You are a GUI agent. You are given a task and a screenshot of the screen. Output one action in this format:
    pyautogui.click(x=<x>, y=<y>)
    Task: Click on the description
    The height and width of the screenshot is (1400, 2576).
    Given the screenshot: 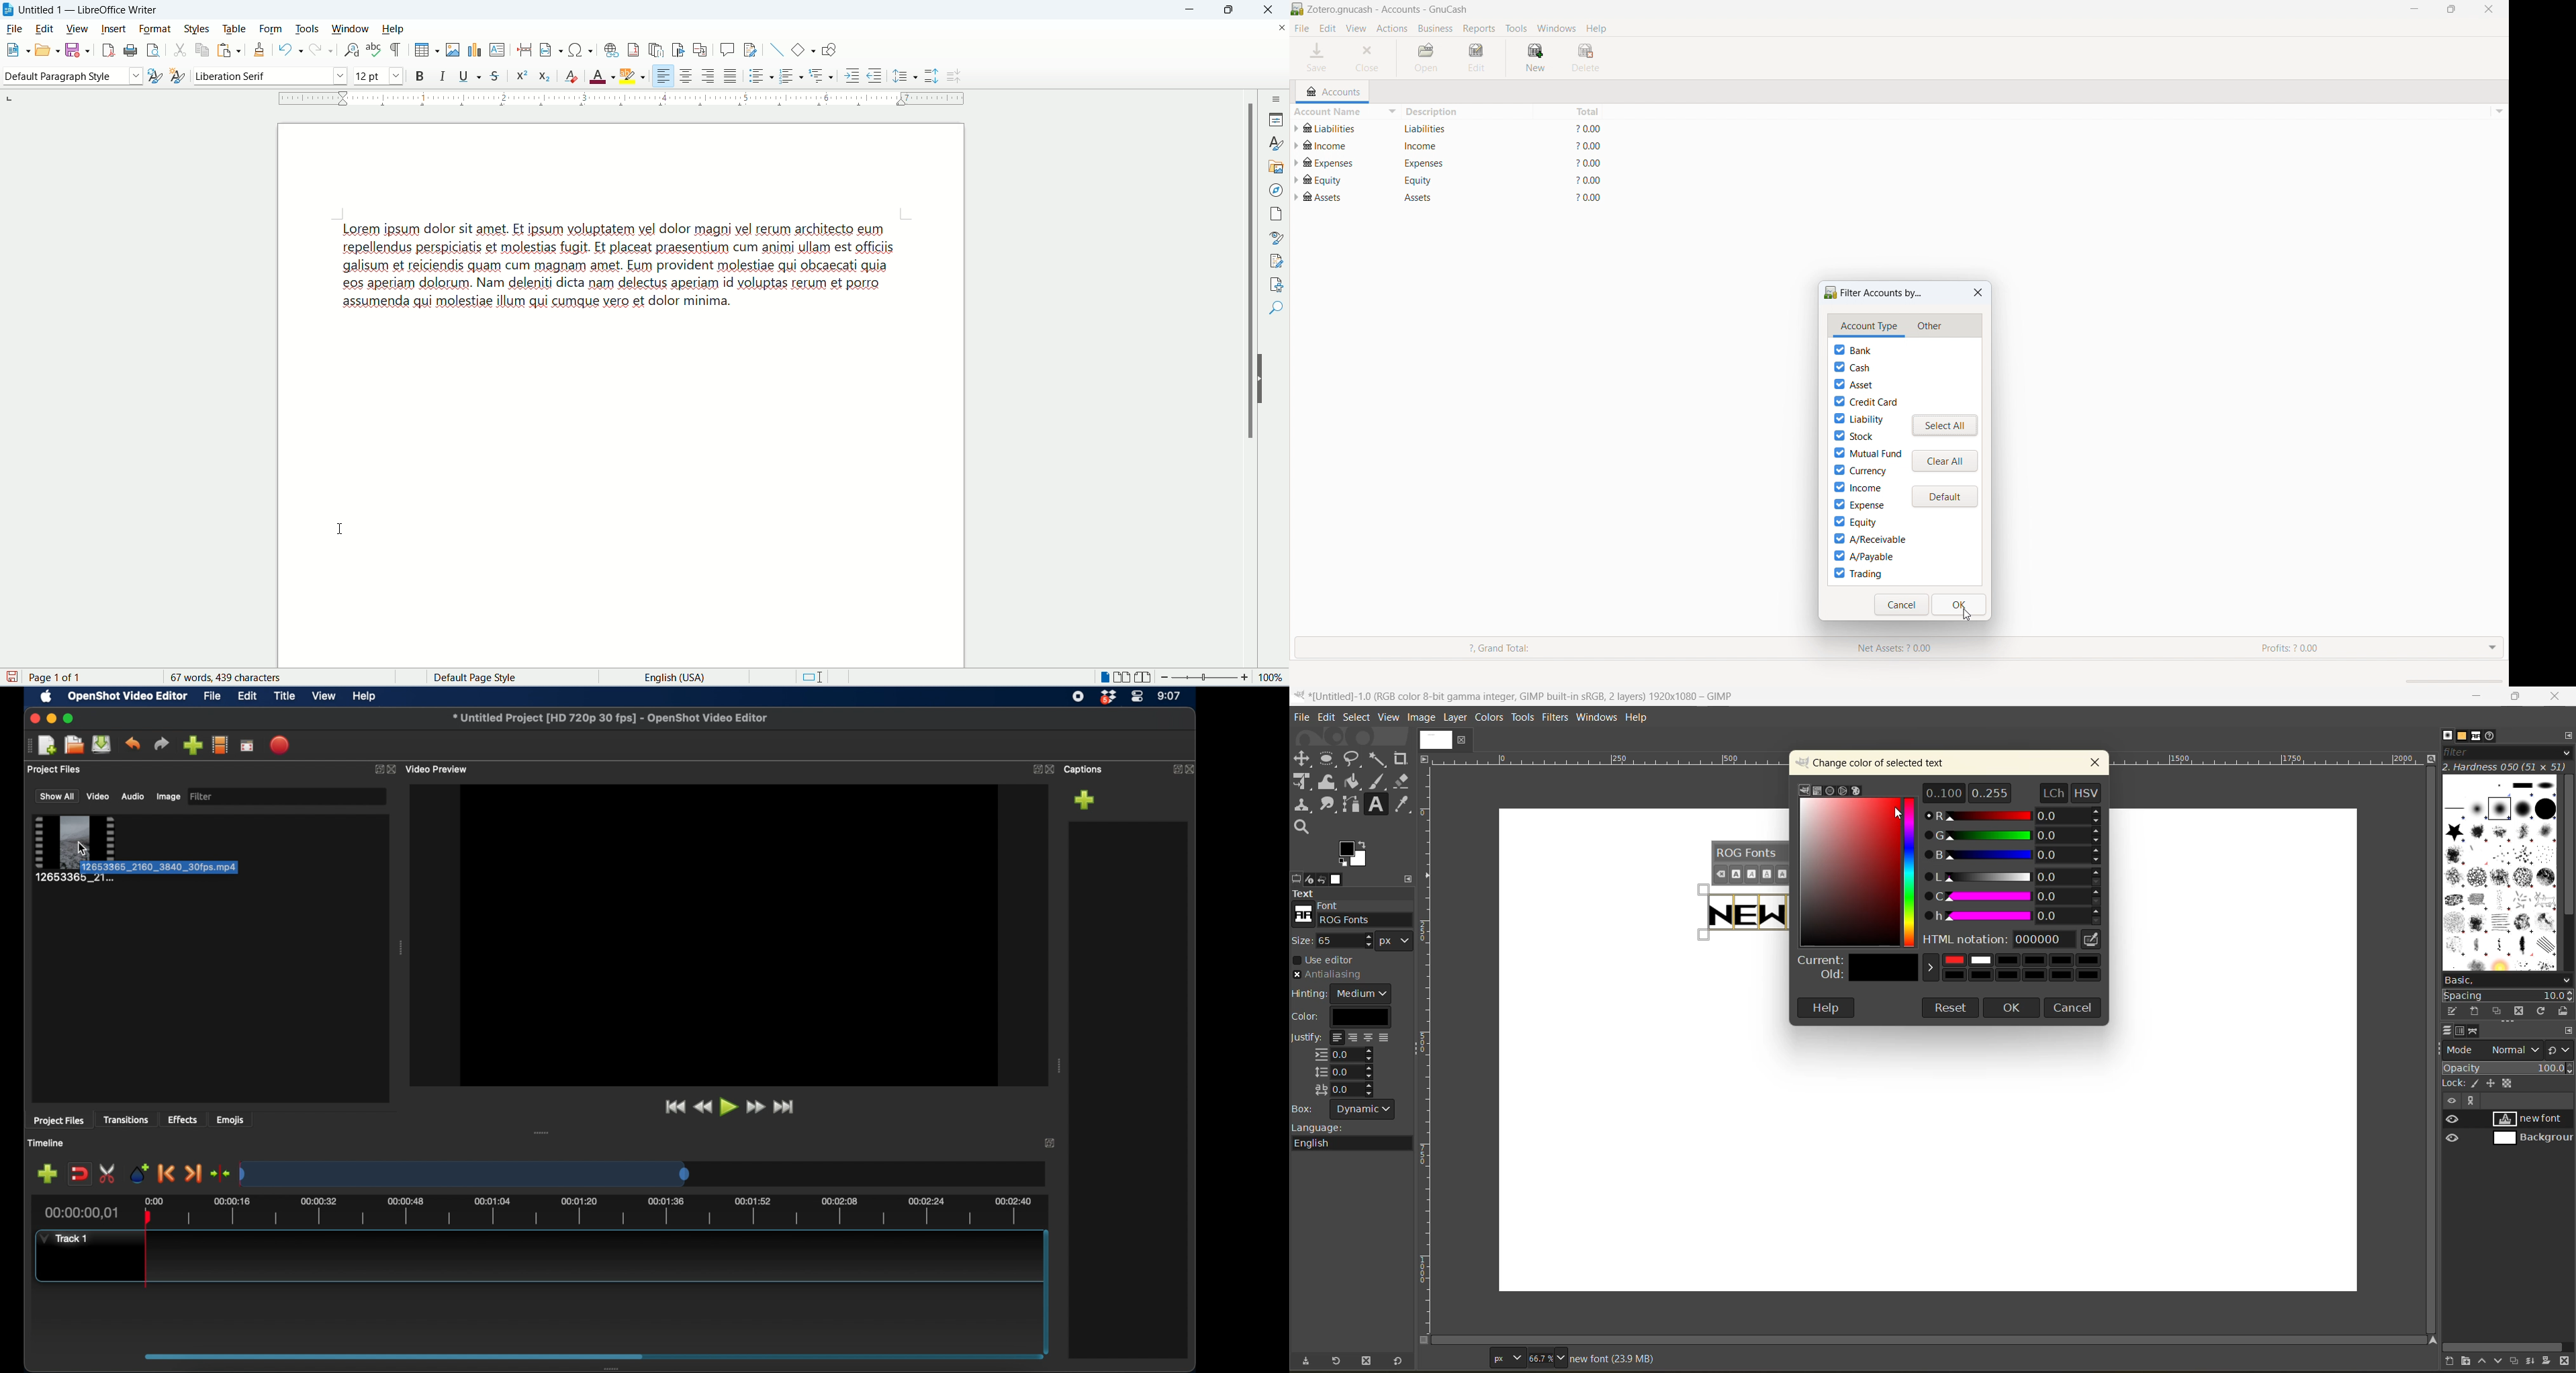 What is the action you would take?
    pyautogui.click(x=1434, y=182)
    